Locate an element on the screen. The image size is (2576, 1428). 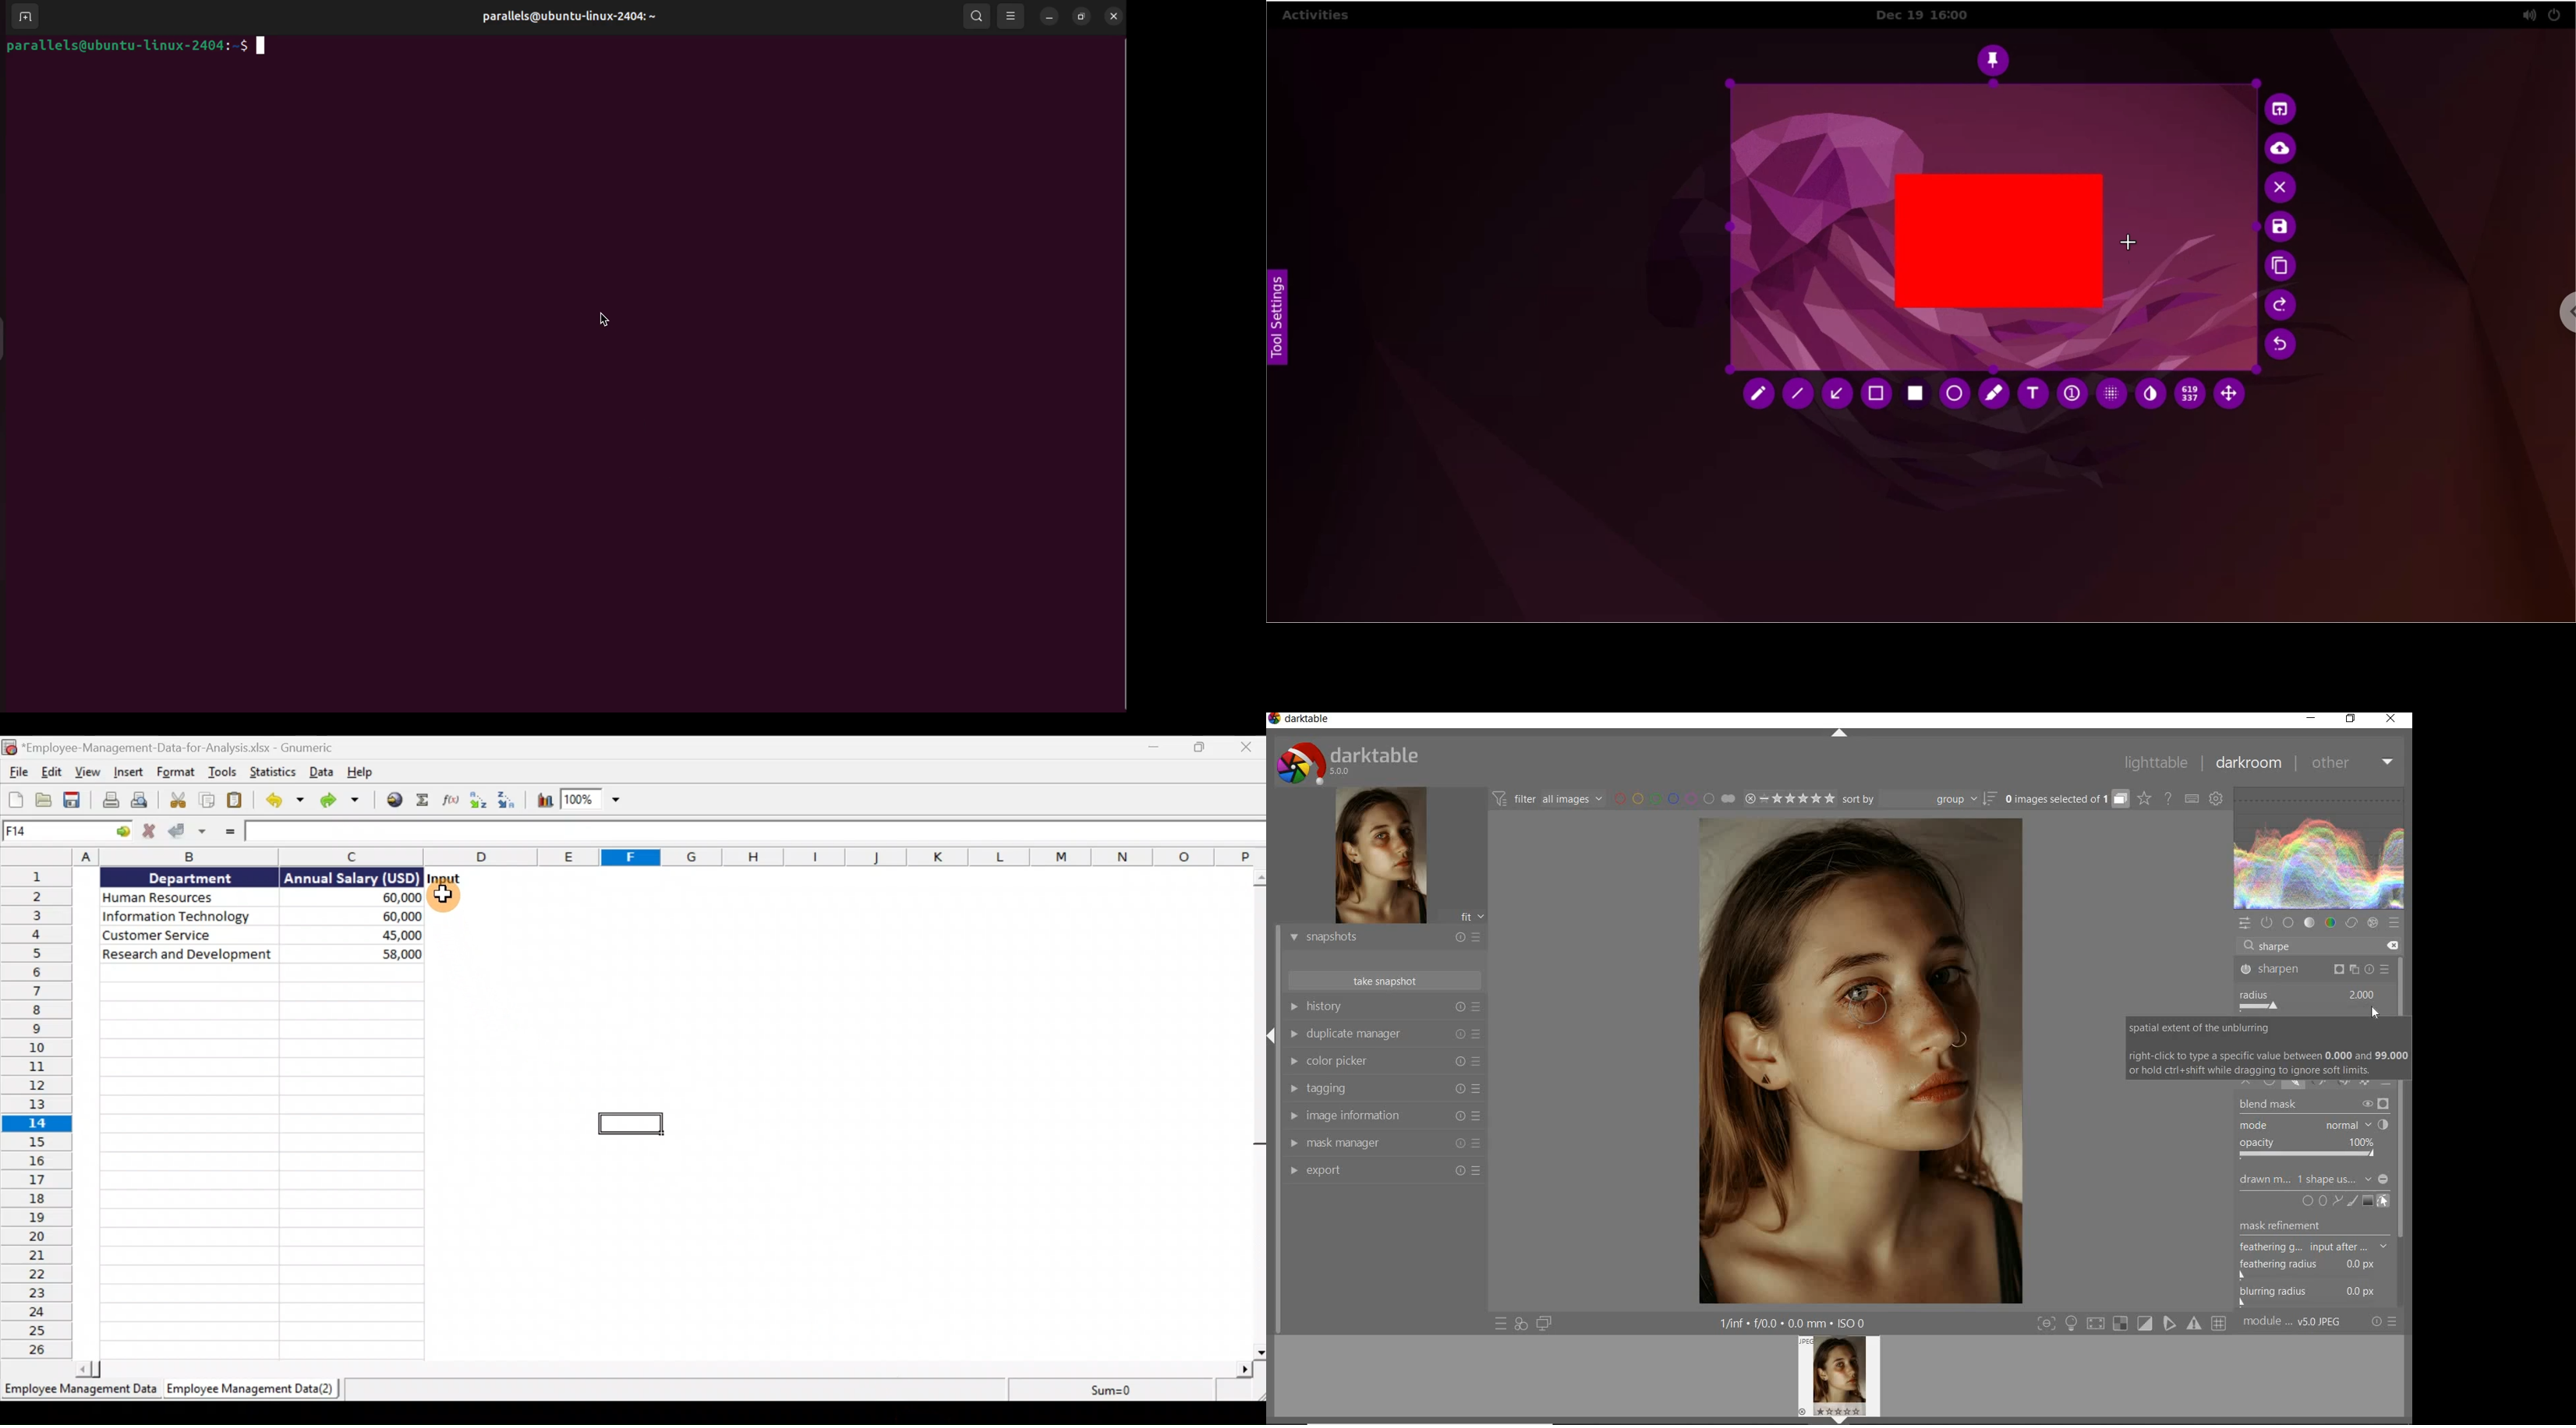
BLEND MASK is located at coordinates (2315, 1106).